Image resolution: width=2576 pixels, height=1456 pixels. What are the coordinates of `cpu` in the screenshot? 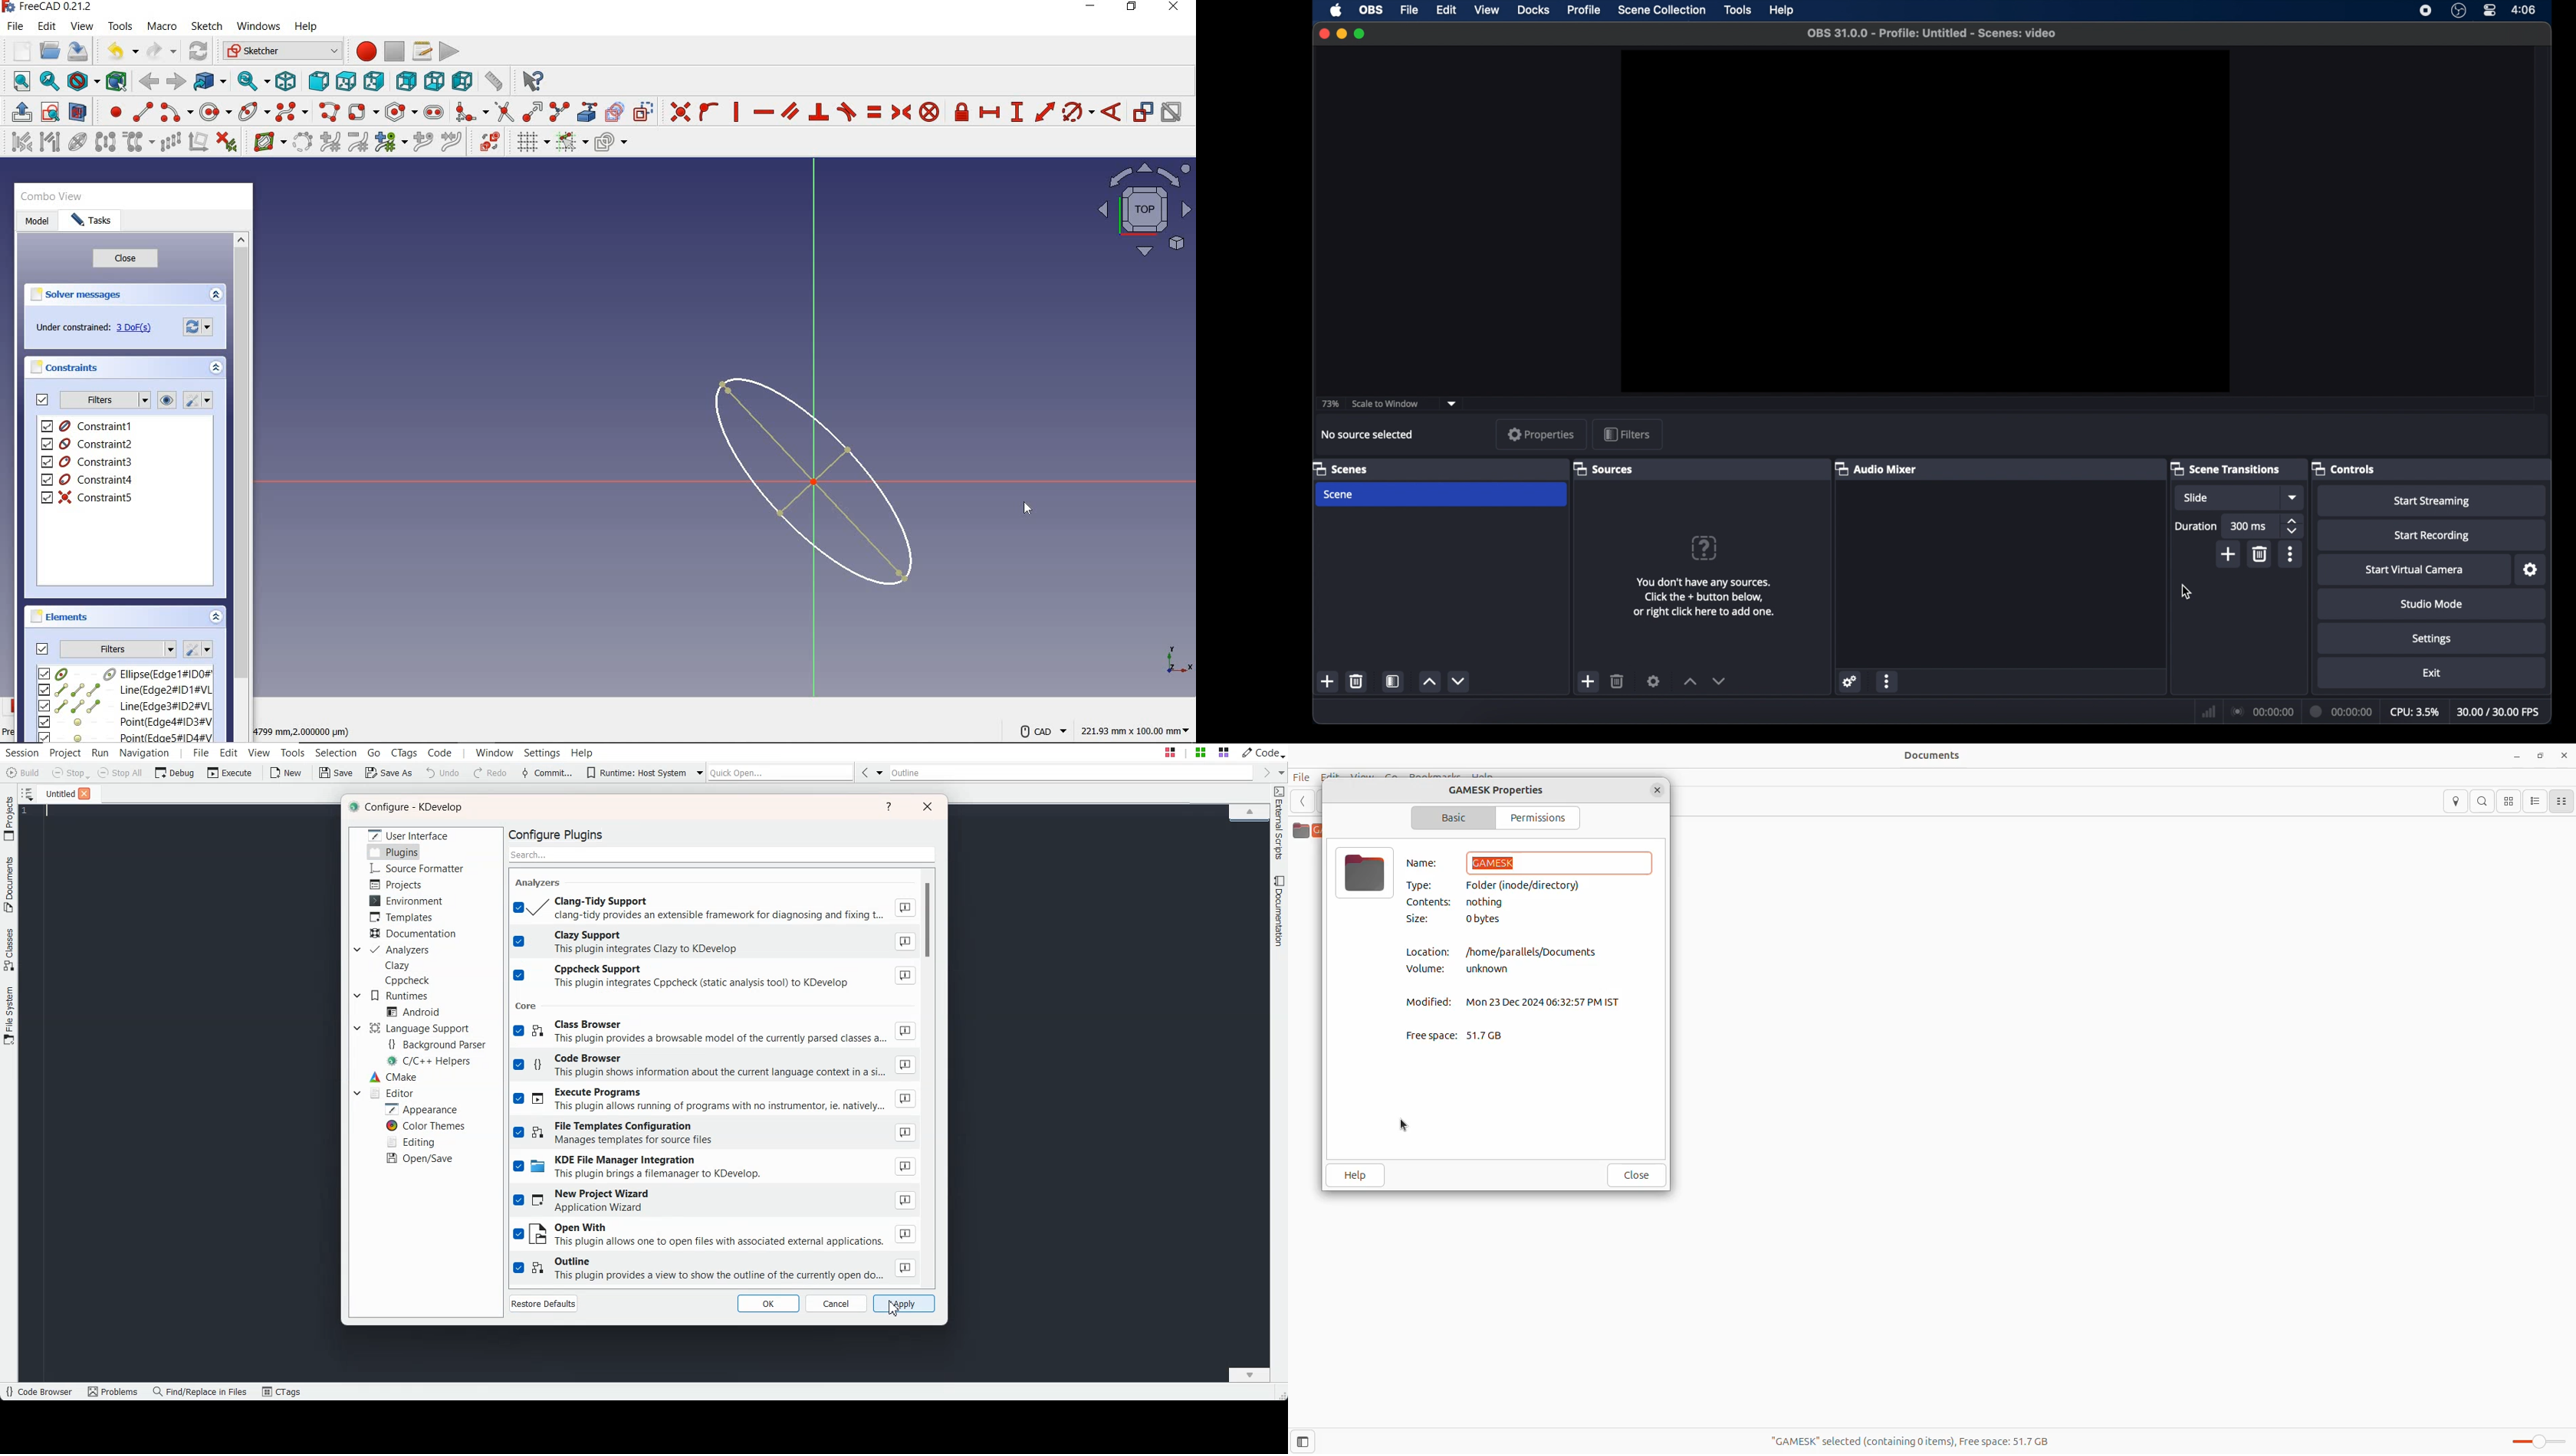 It's located at (2415, 711).